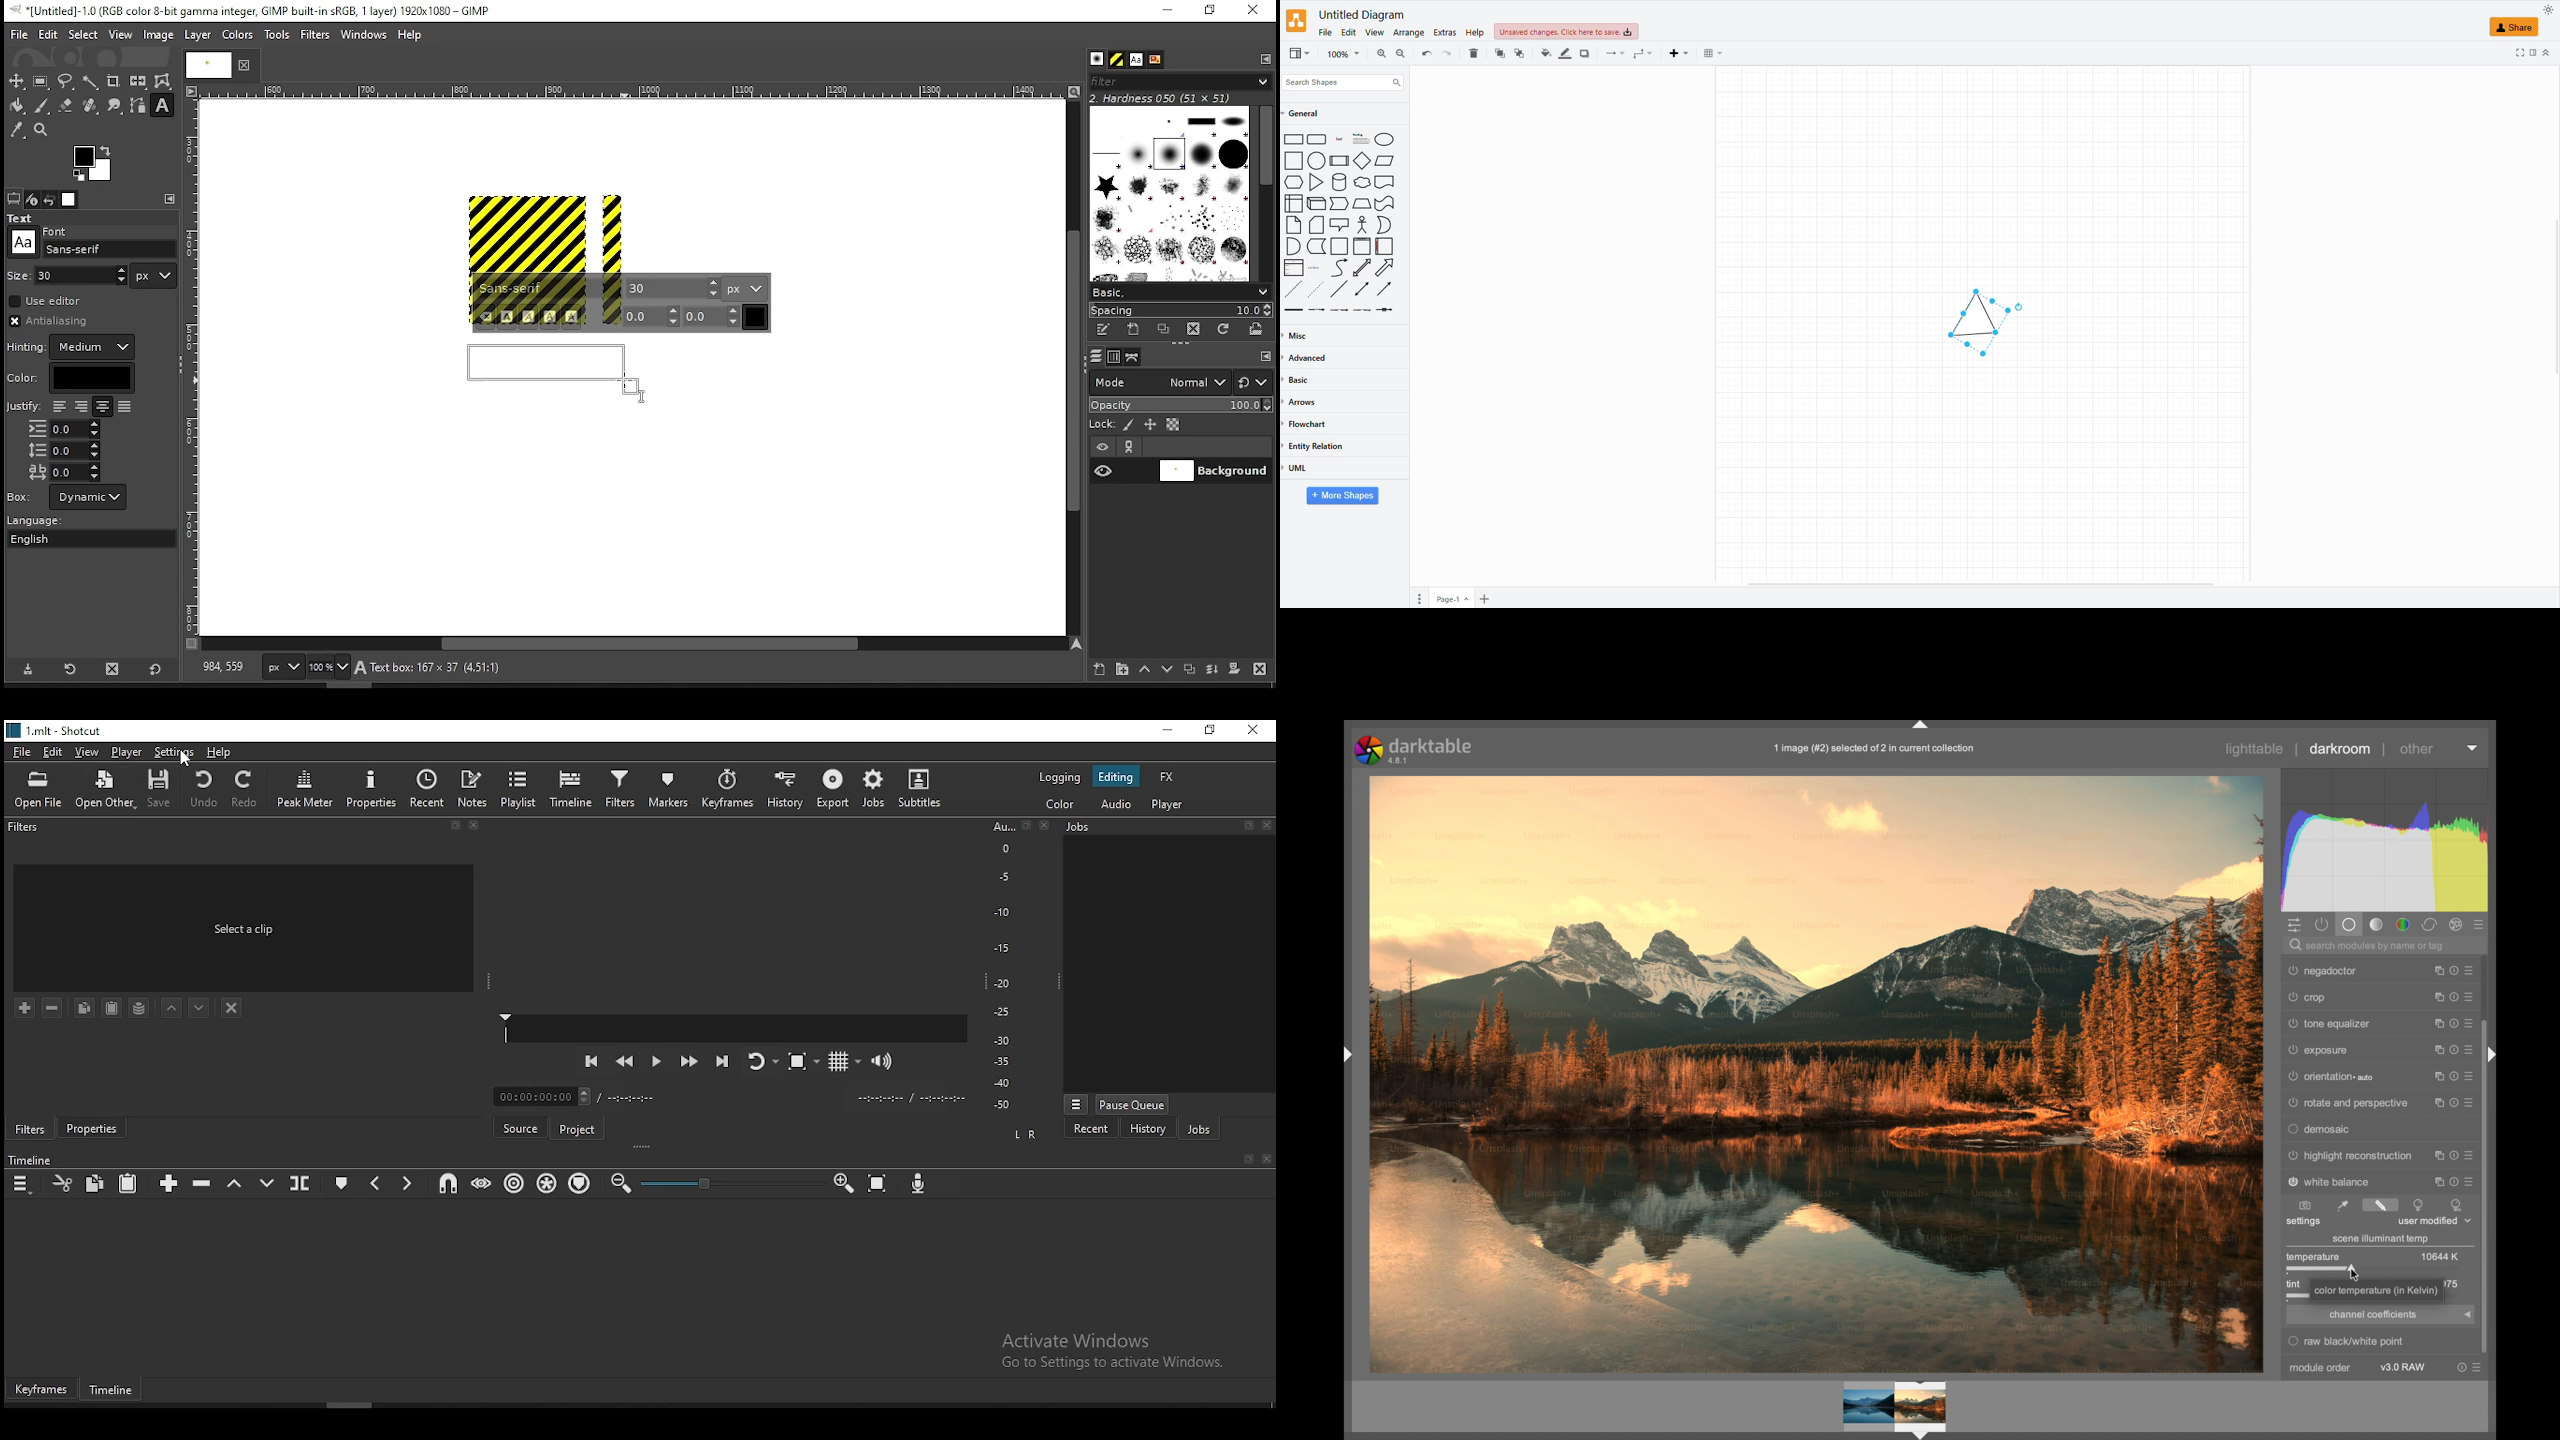 This screenshot has width=2576, height=1456. What do you see at coordinates (843, 1183) in the screenshot?
I see `zoom timeline` at bounding box center [843, 1183].